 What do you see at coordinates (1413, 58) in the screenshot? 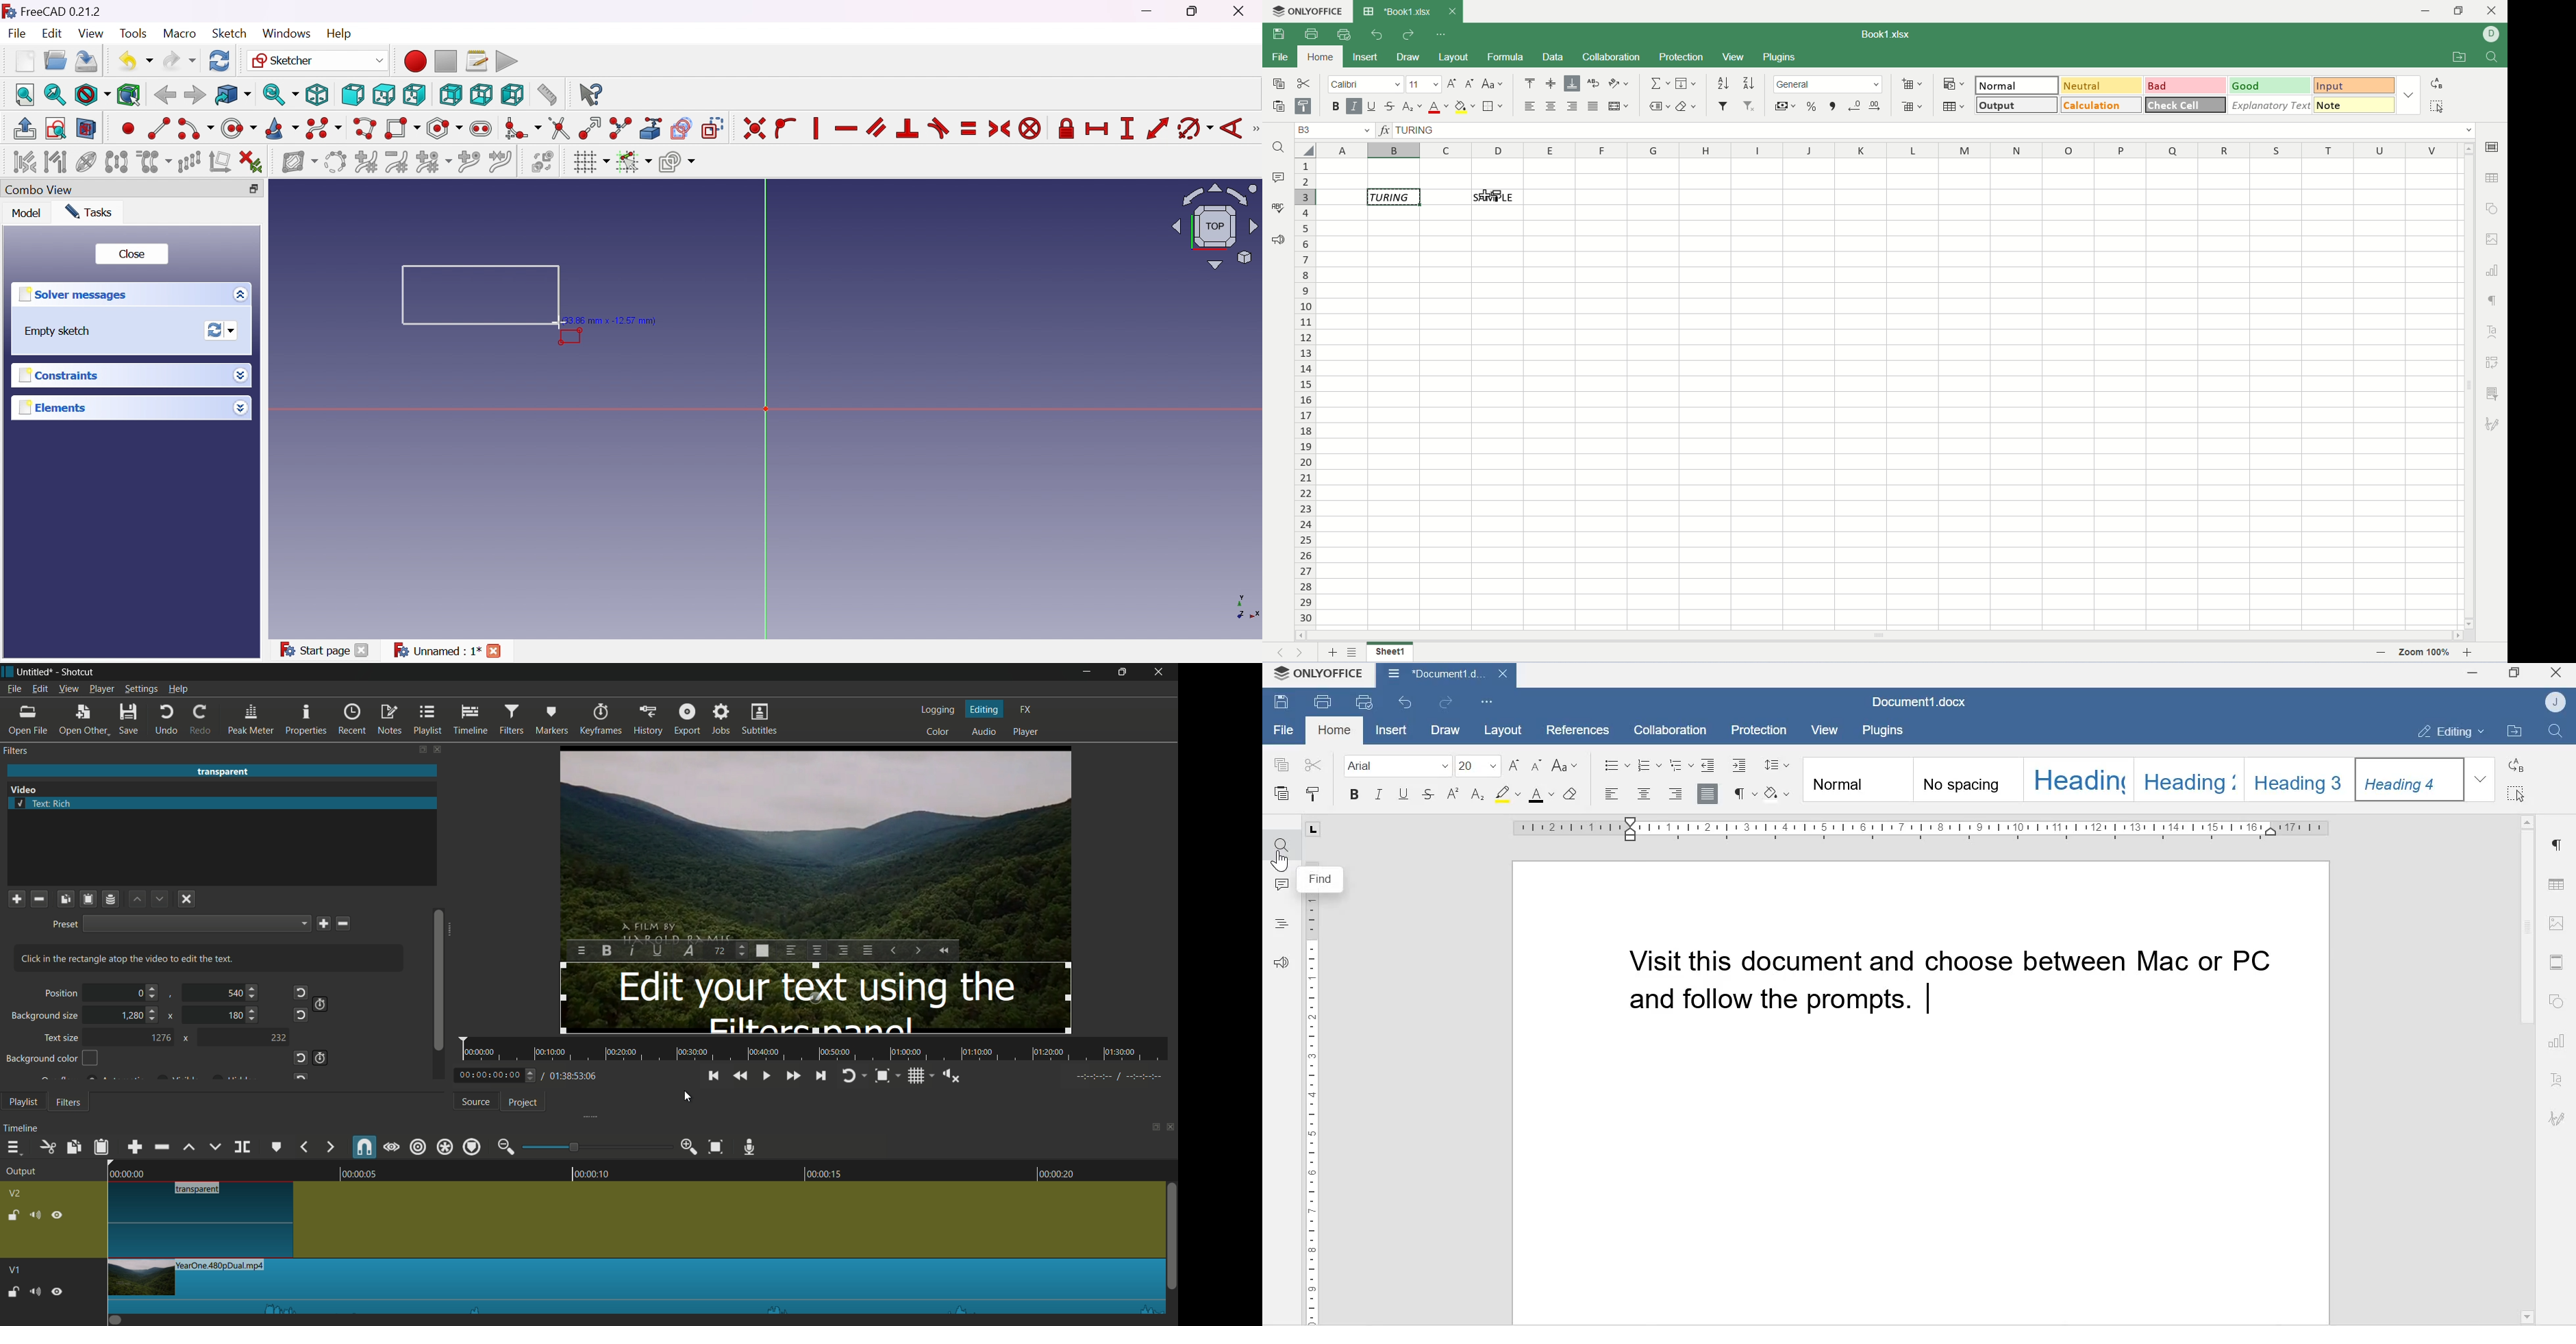
I see `draw` at bounding box center [1413, 58].